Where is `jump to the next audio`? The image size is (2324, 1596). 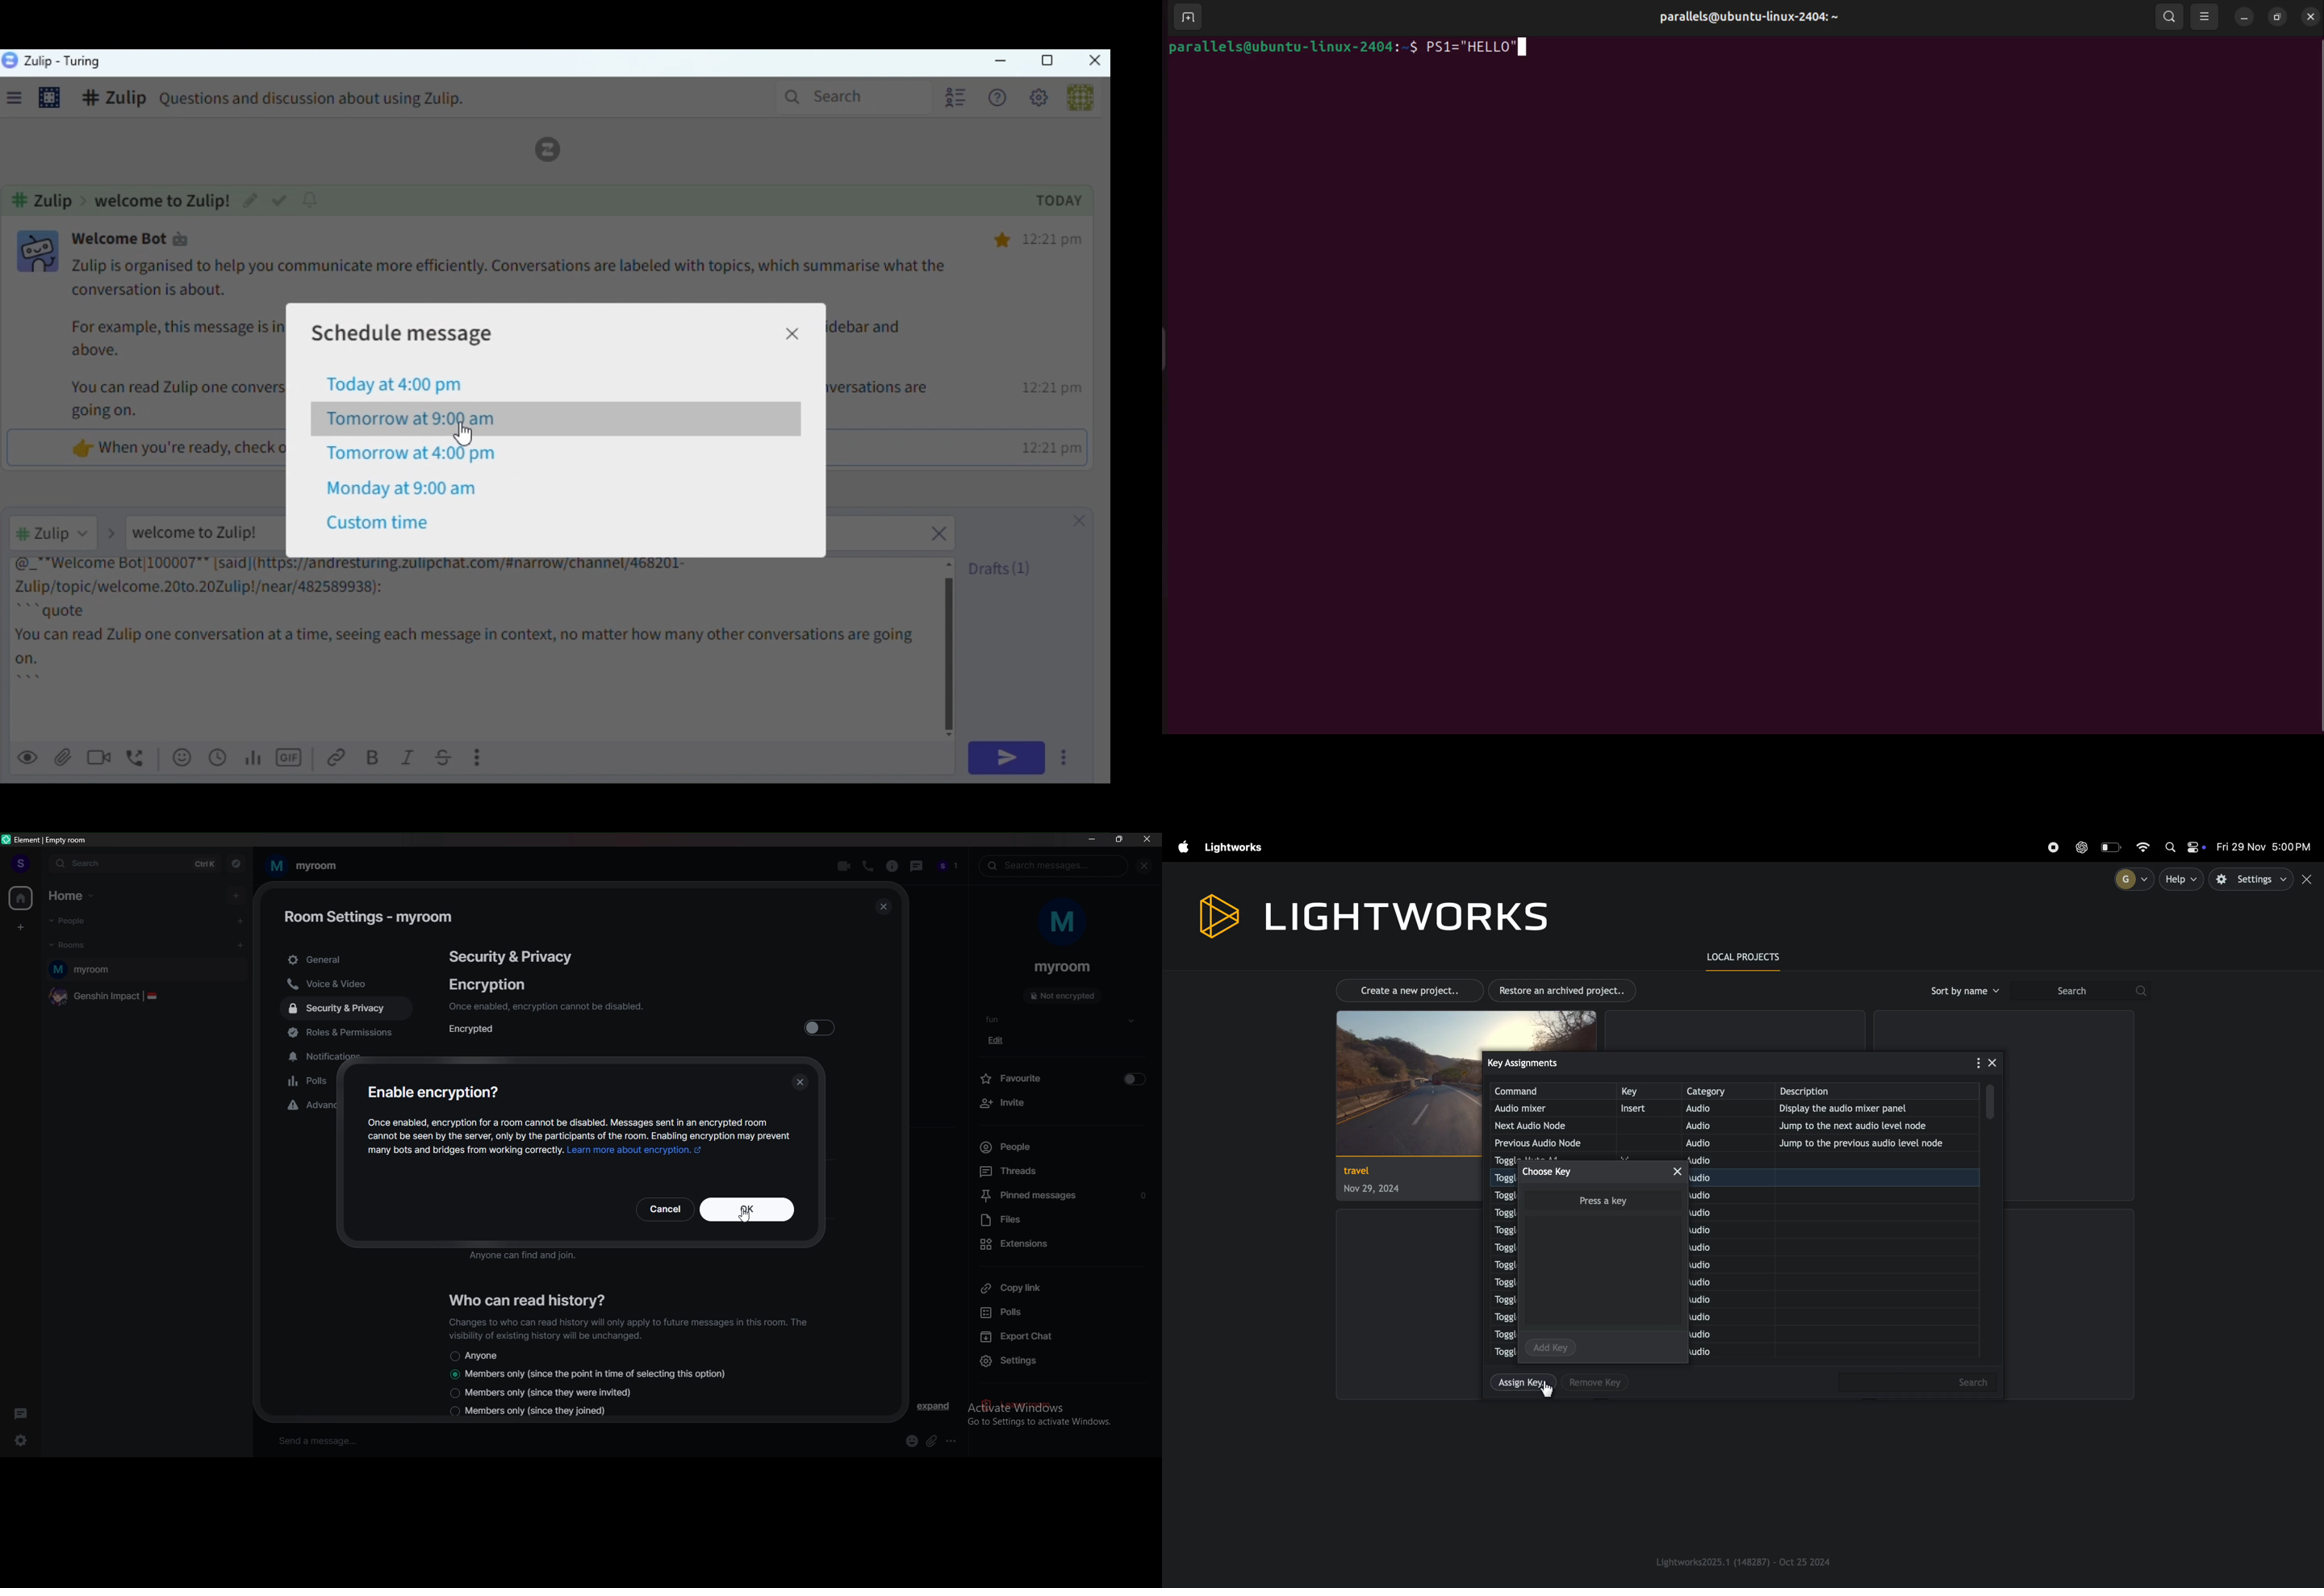
jump to the next audio is located at coordinates (1875, 1125).